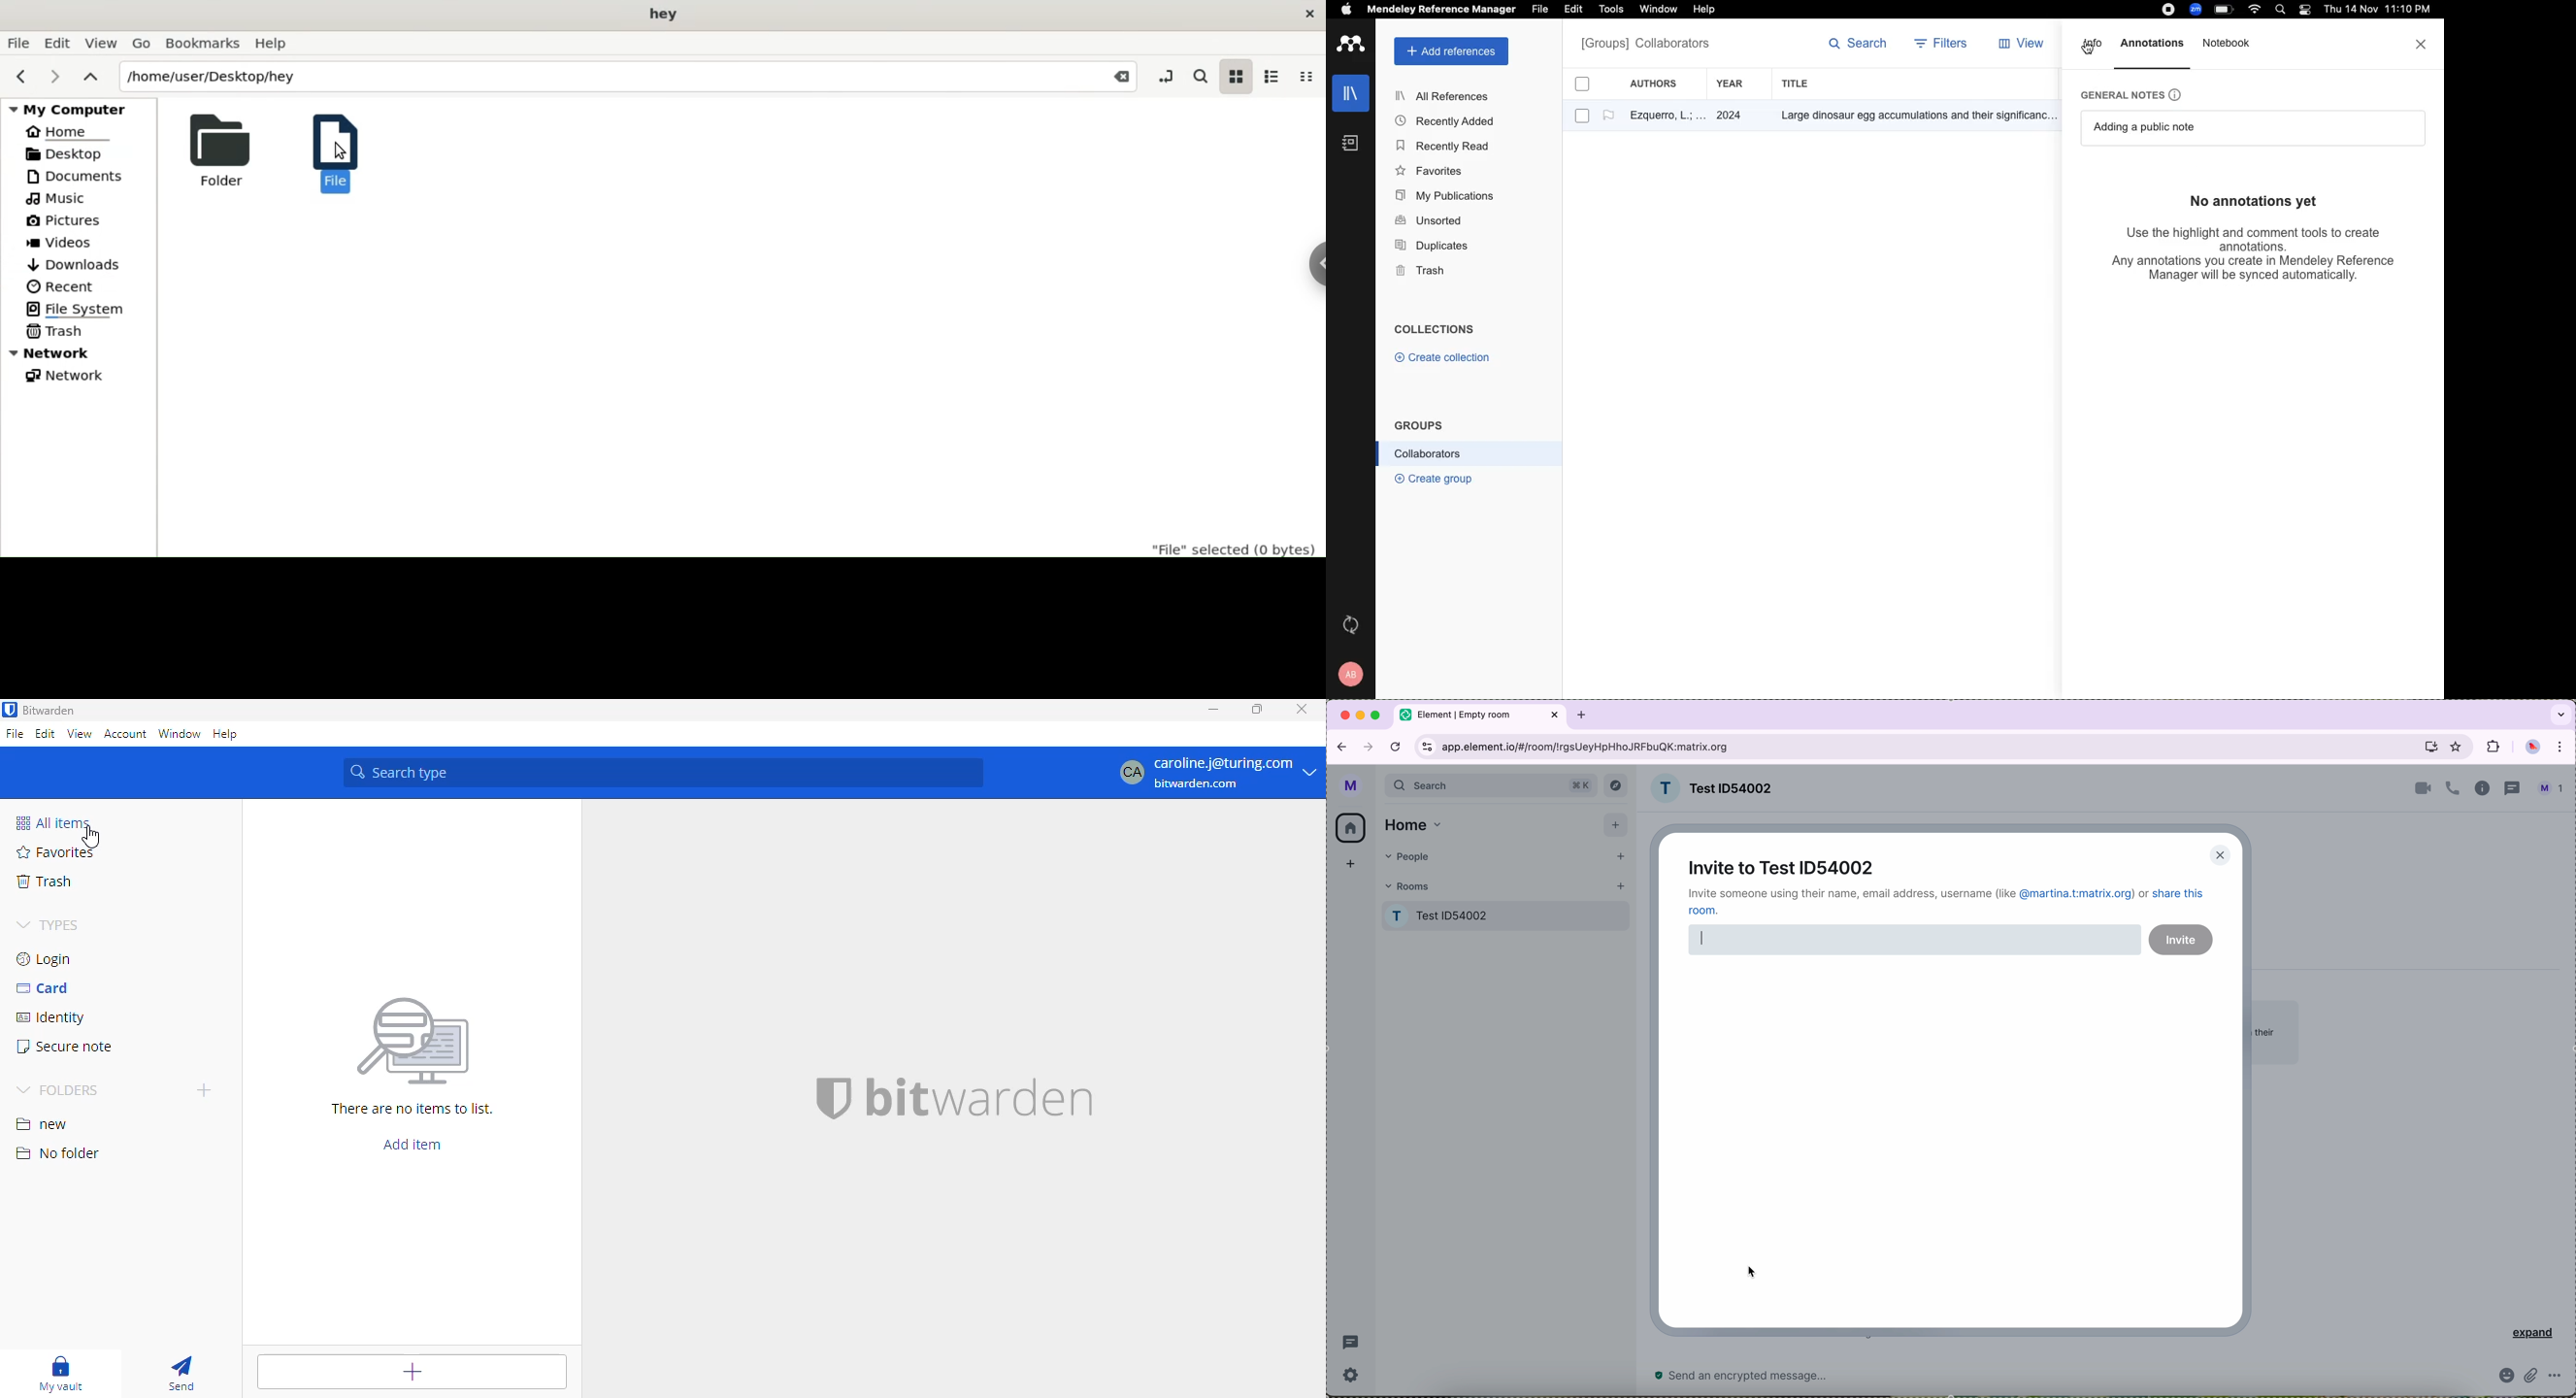  What do you see at coordinates (1618, 825) in the screenshot?
I see `add button` at bounding box center [1618, 825].